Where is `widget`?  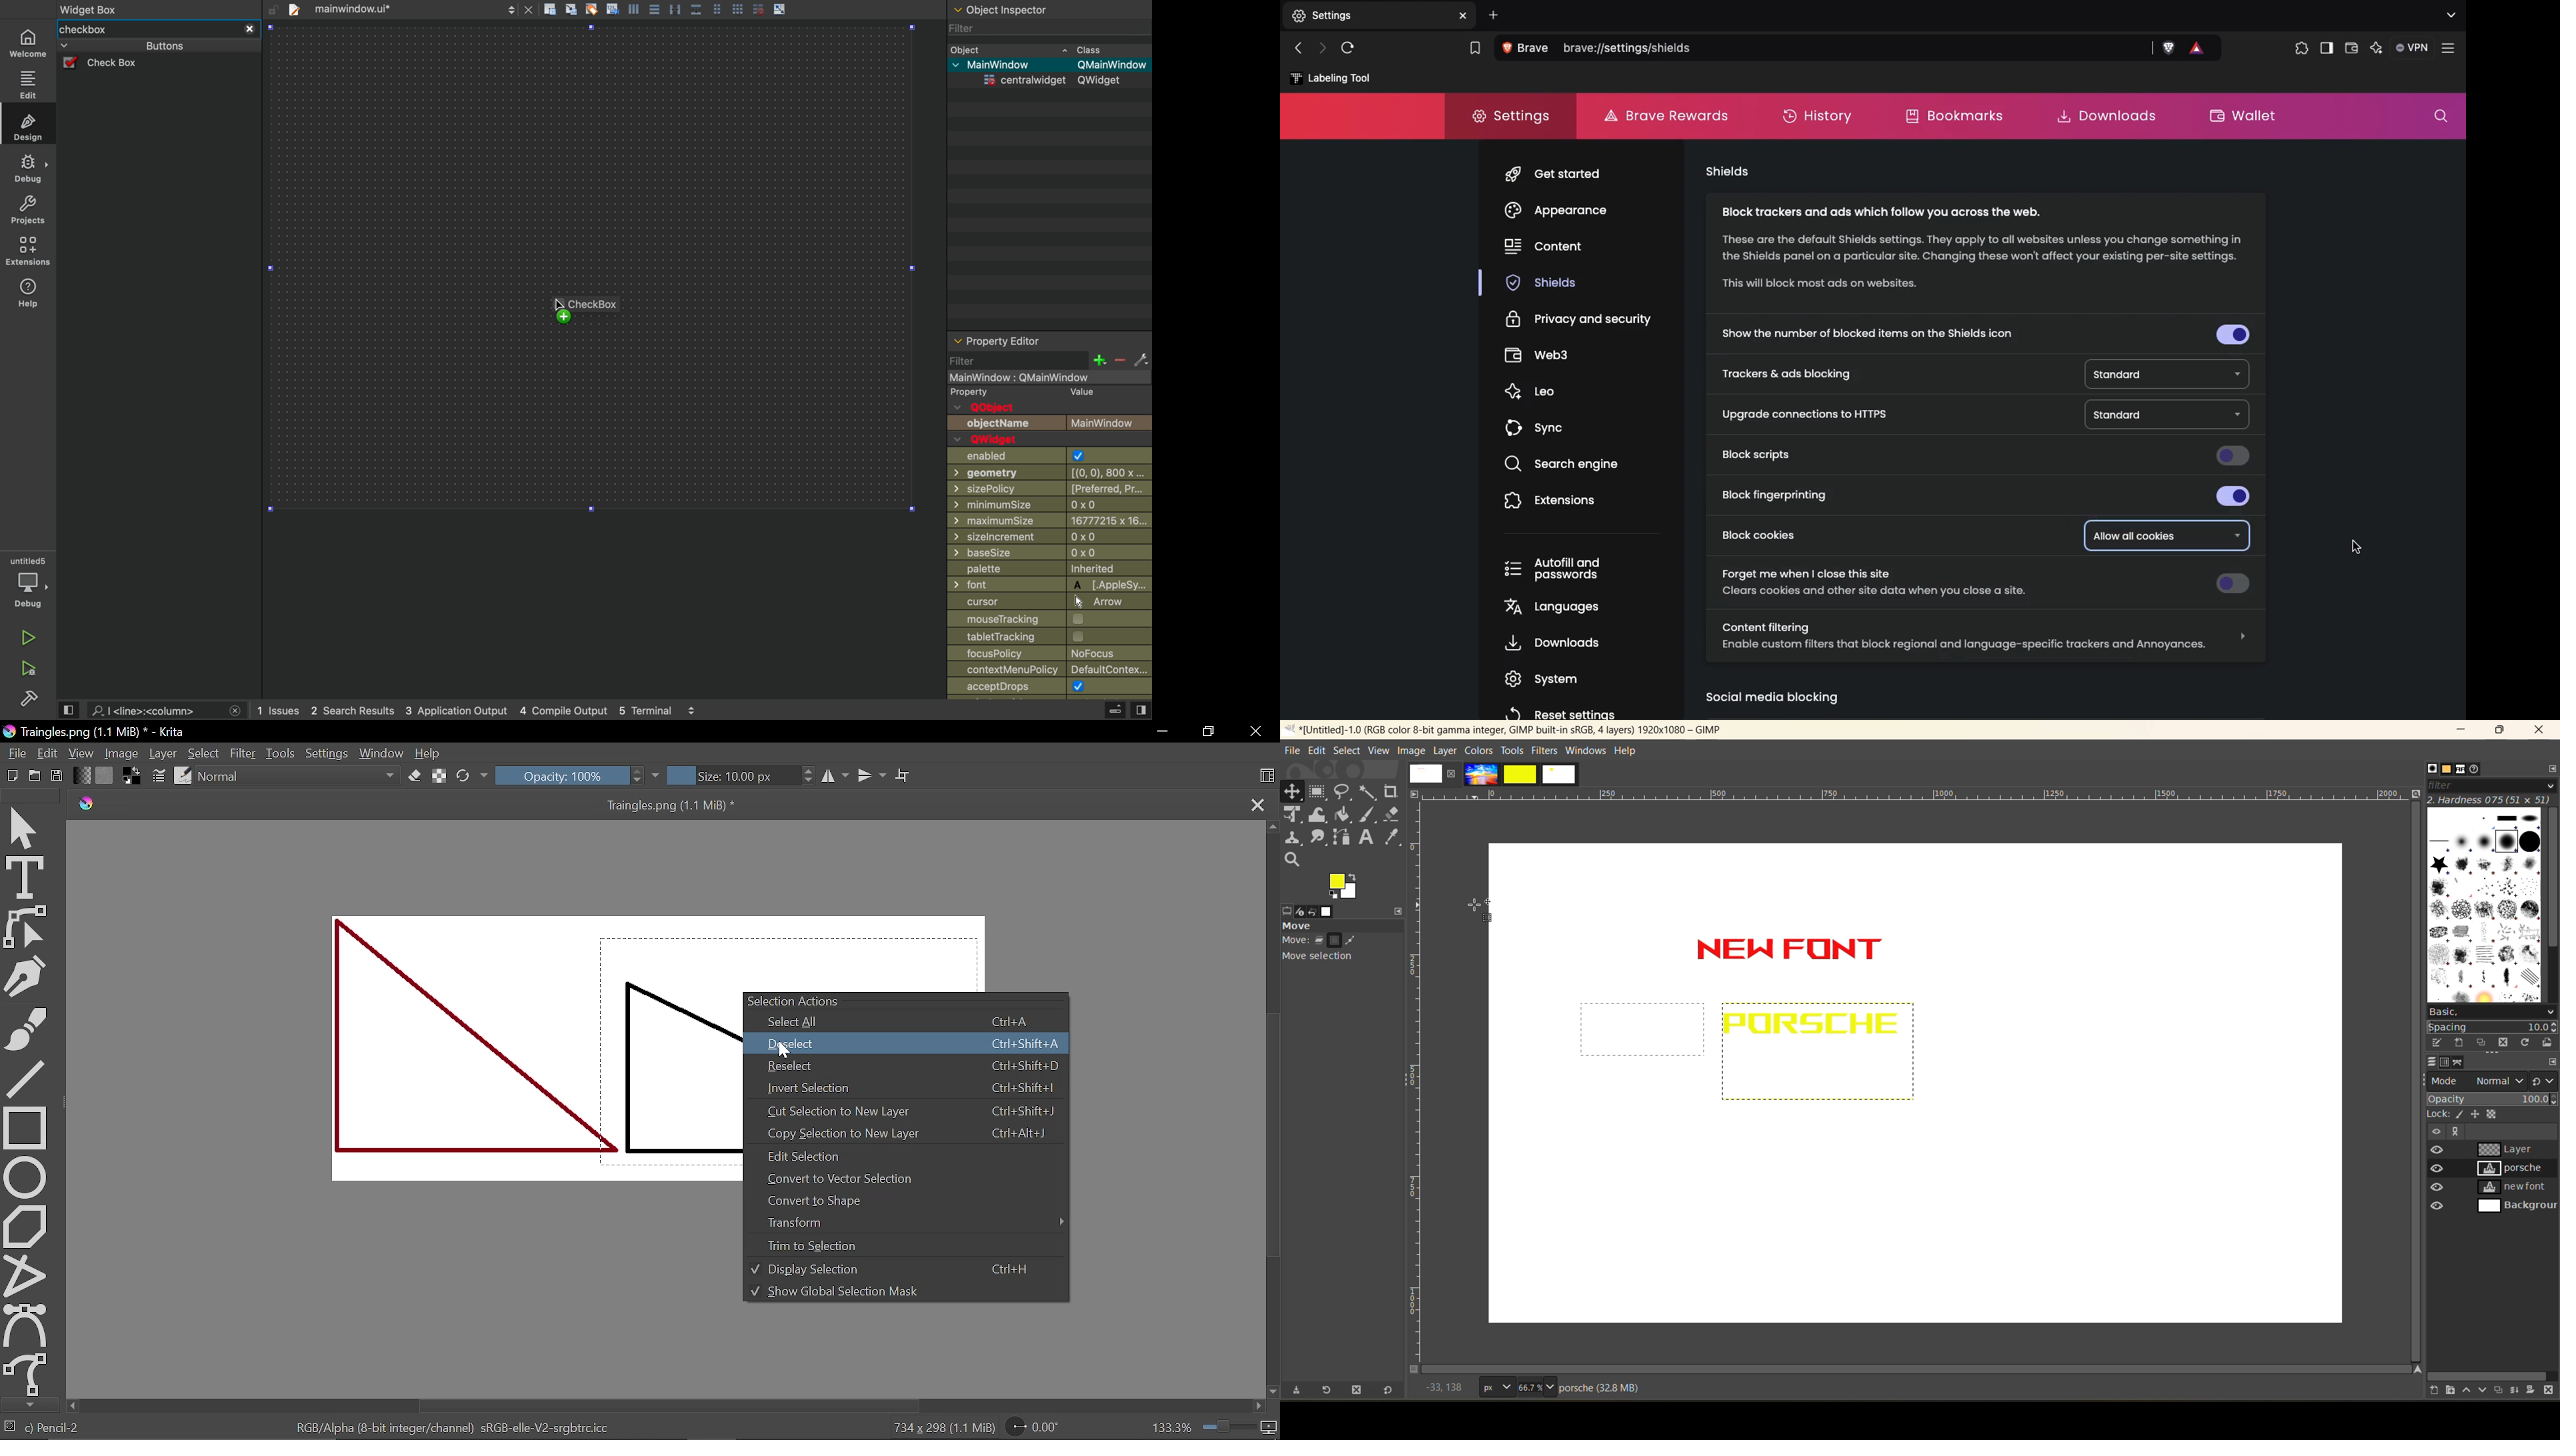
widget is located at coordinates (1053, 80).